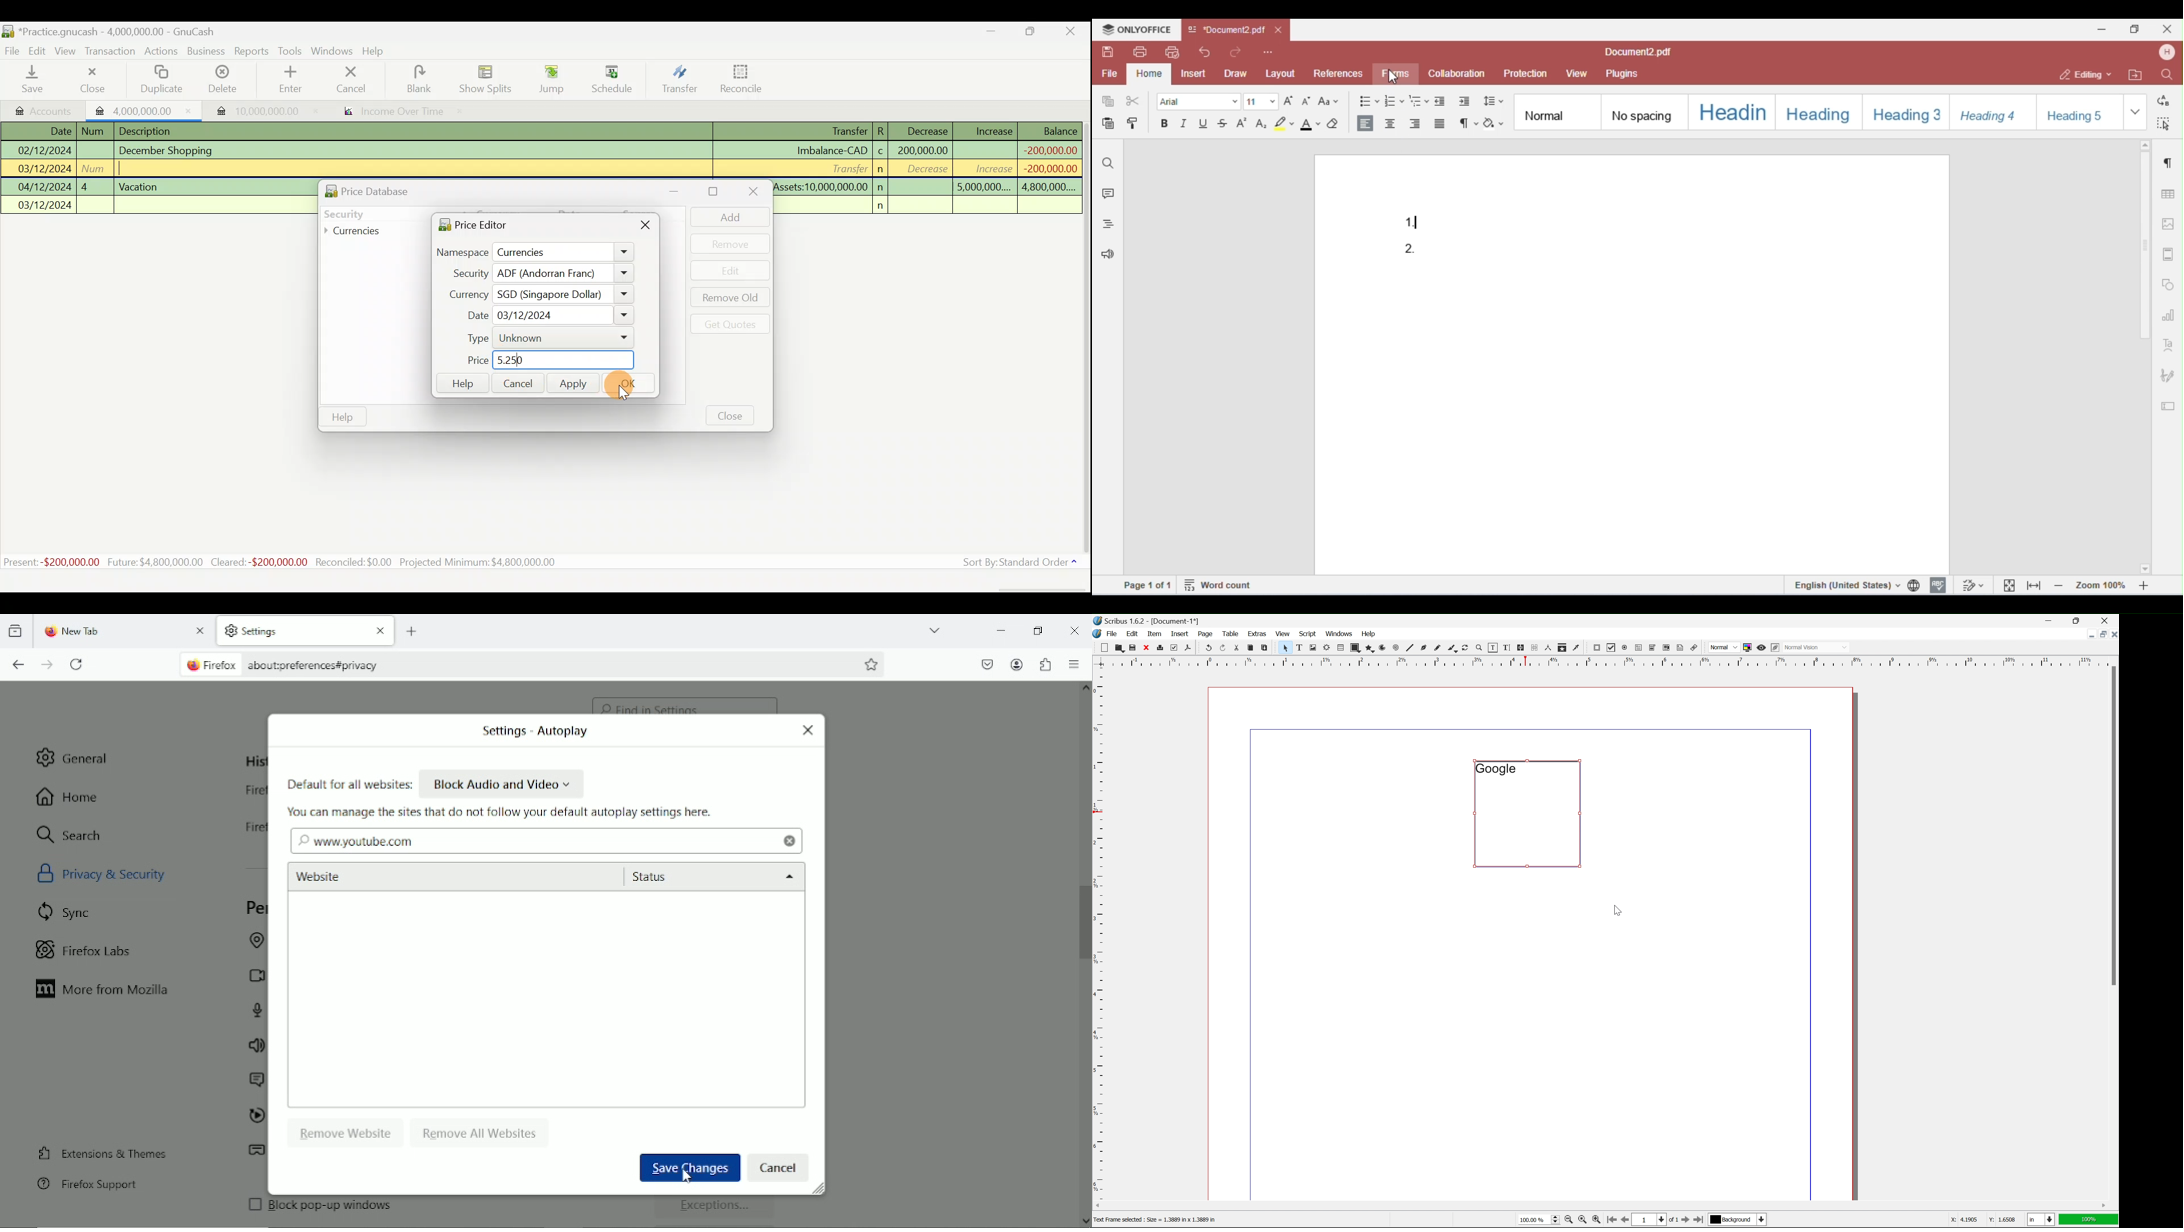 The image size is (2184, 1232). What do you see at coordinates (1775, 648) in the screenshot?
I see `edit in preview mode` at bounding box center [1775, 648].